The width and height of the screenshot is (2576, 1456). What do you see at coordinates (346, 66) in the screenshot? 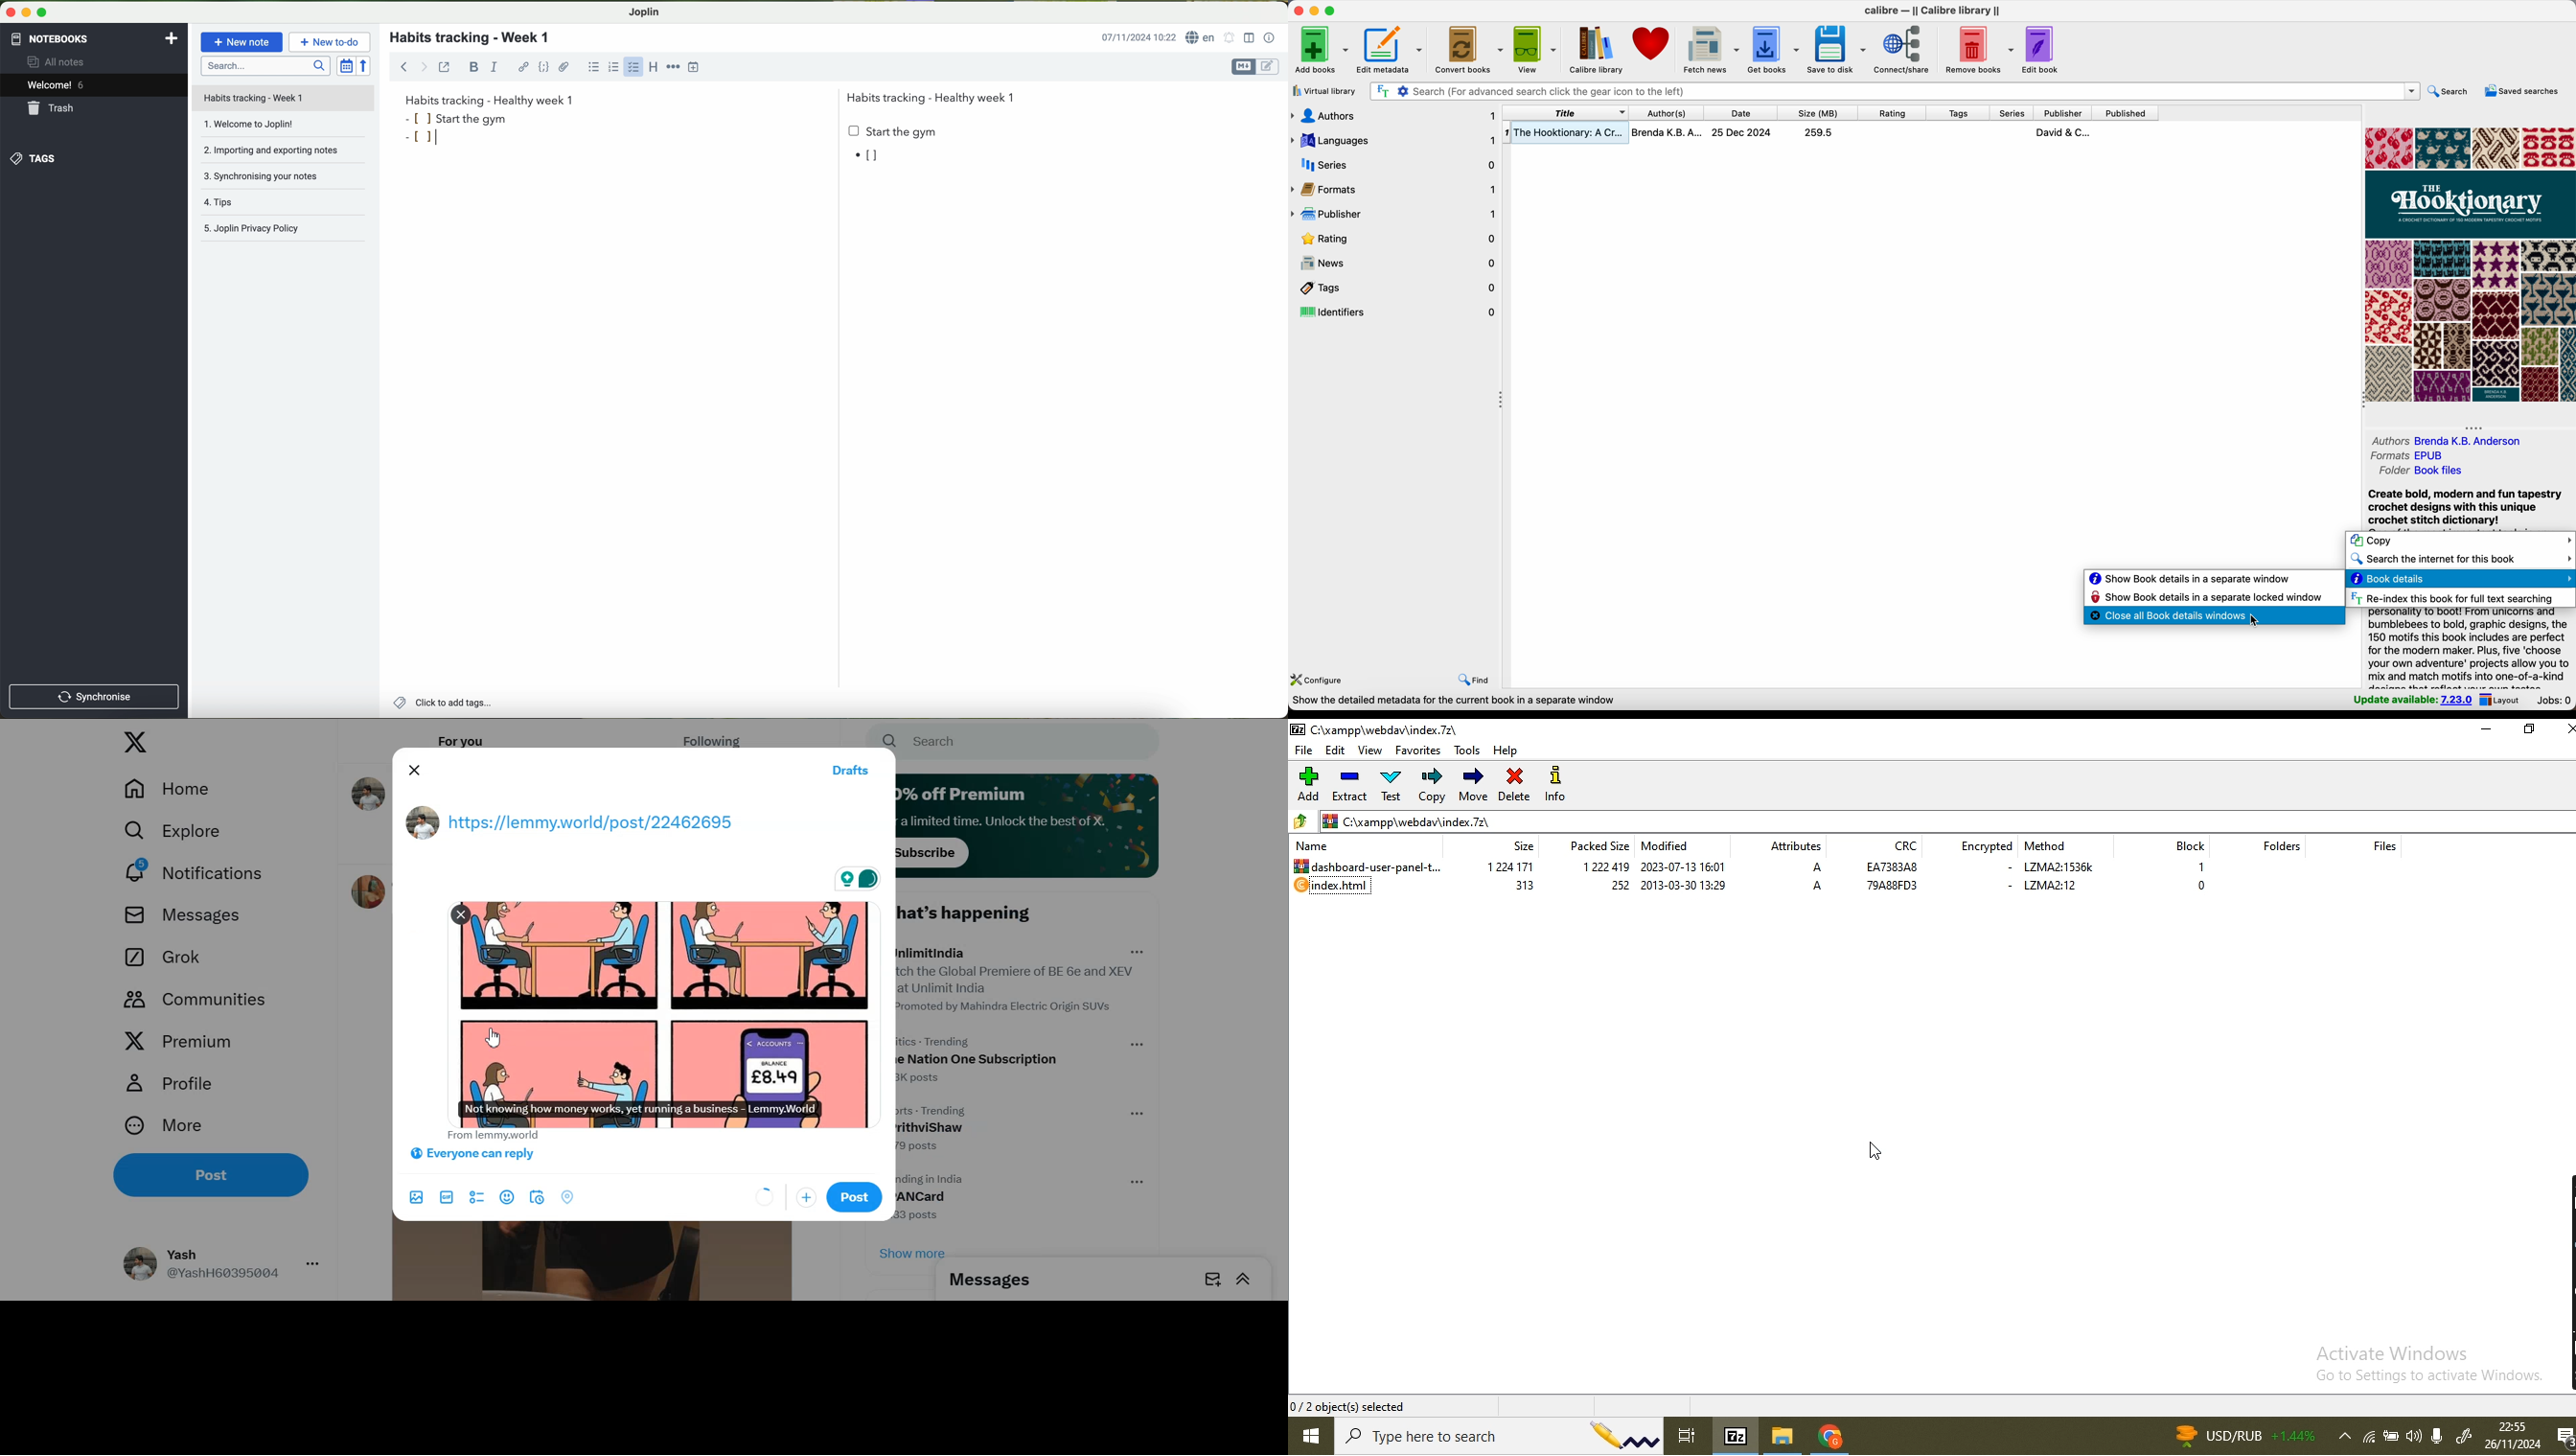
I see `toggle sort order field` at bounding box center [346, 66].